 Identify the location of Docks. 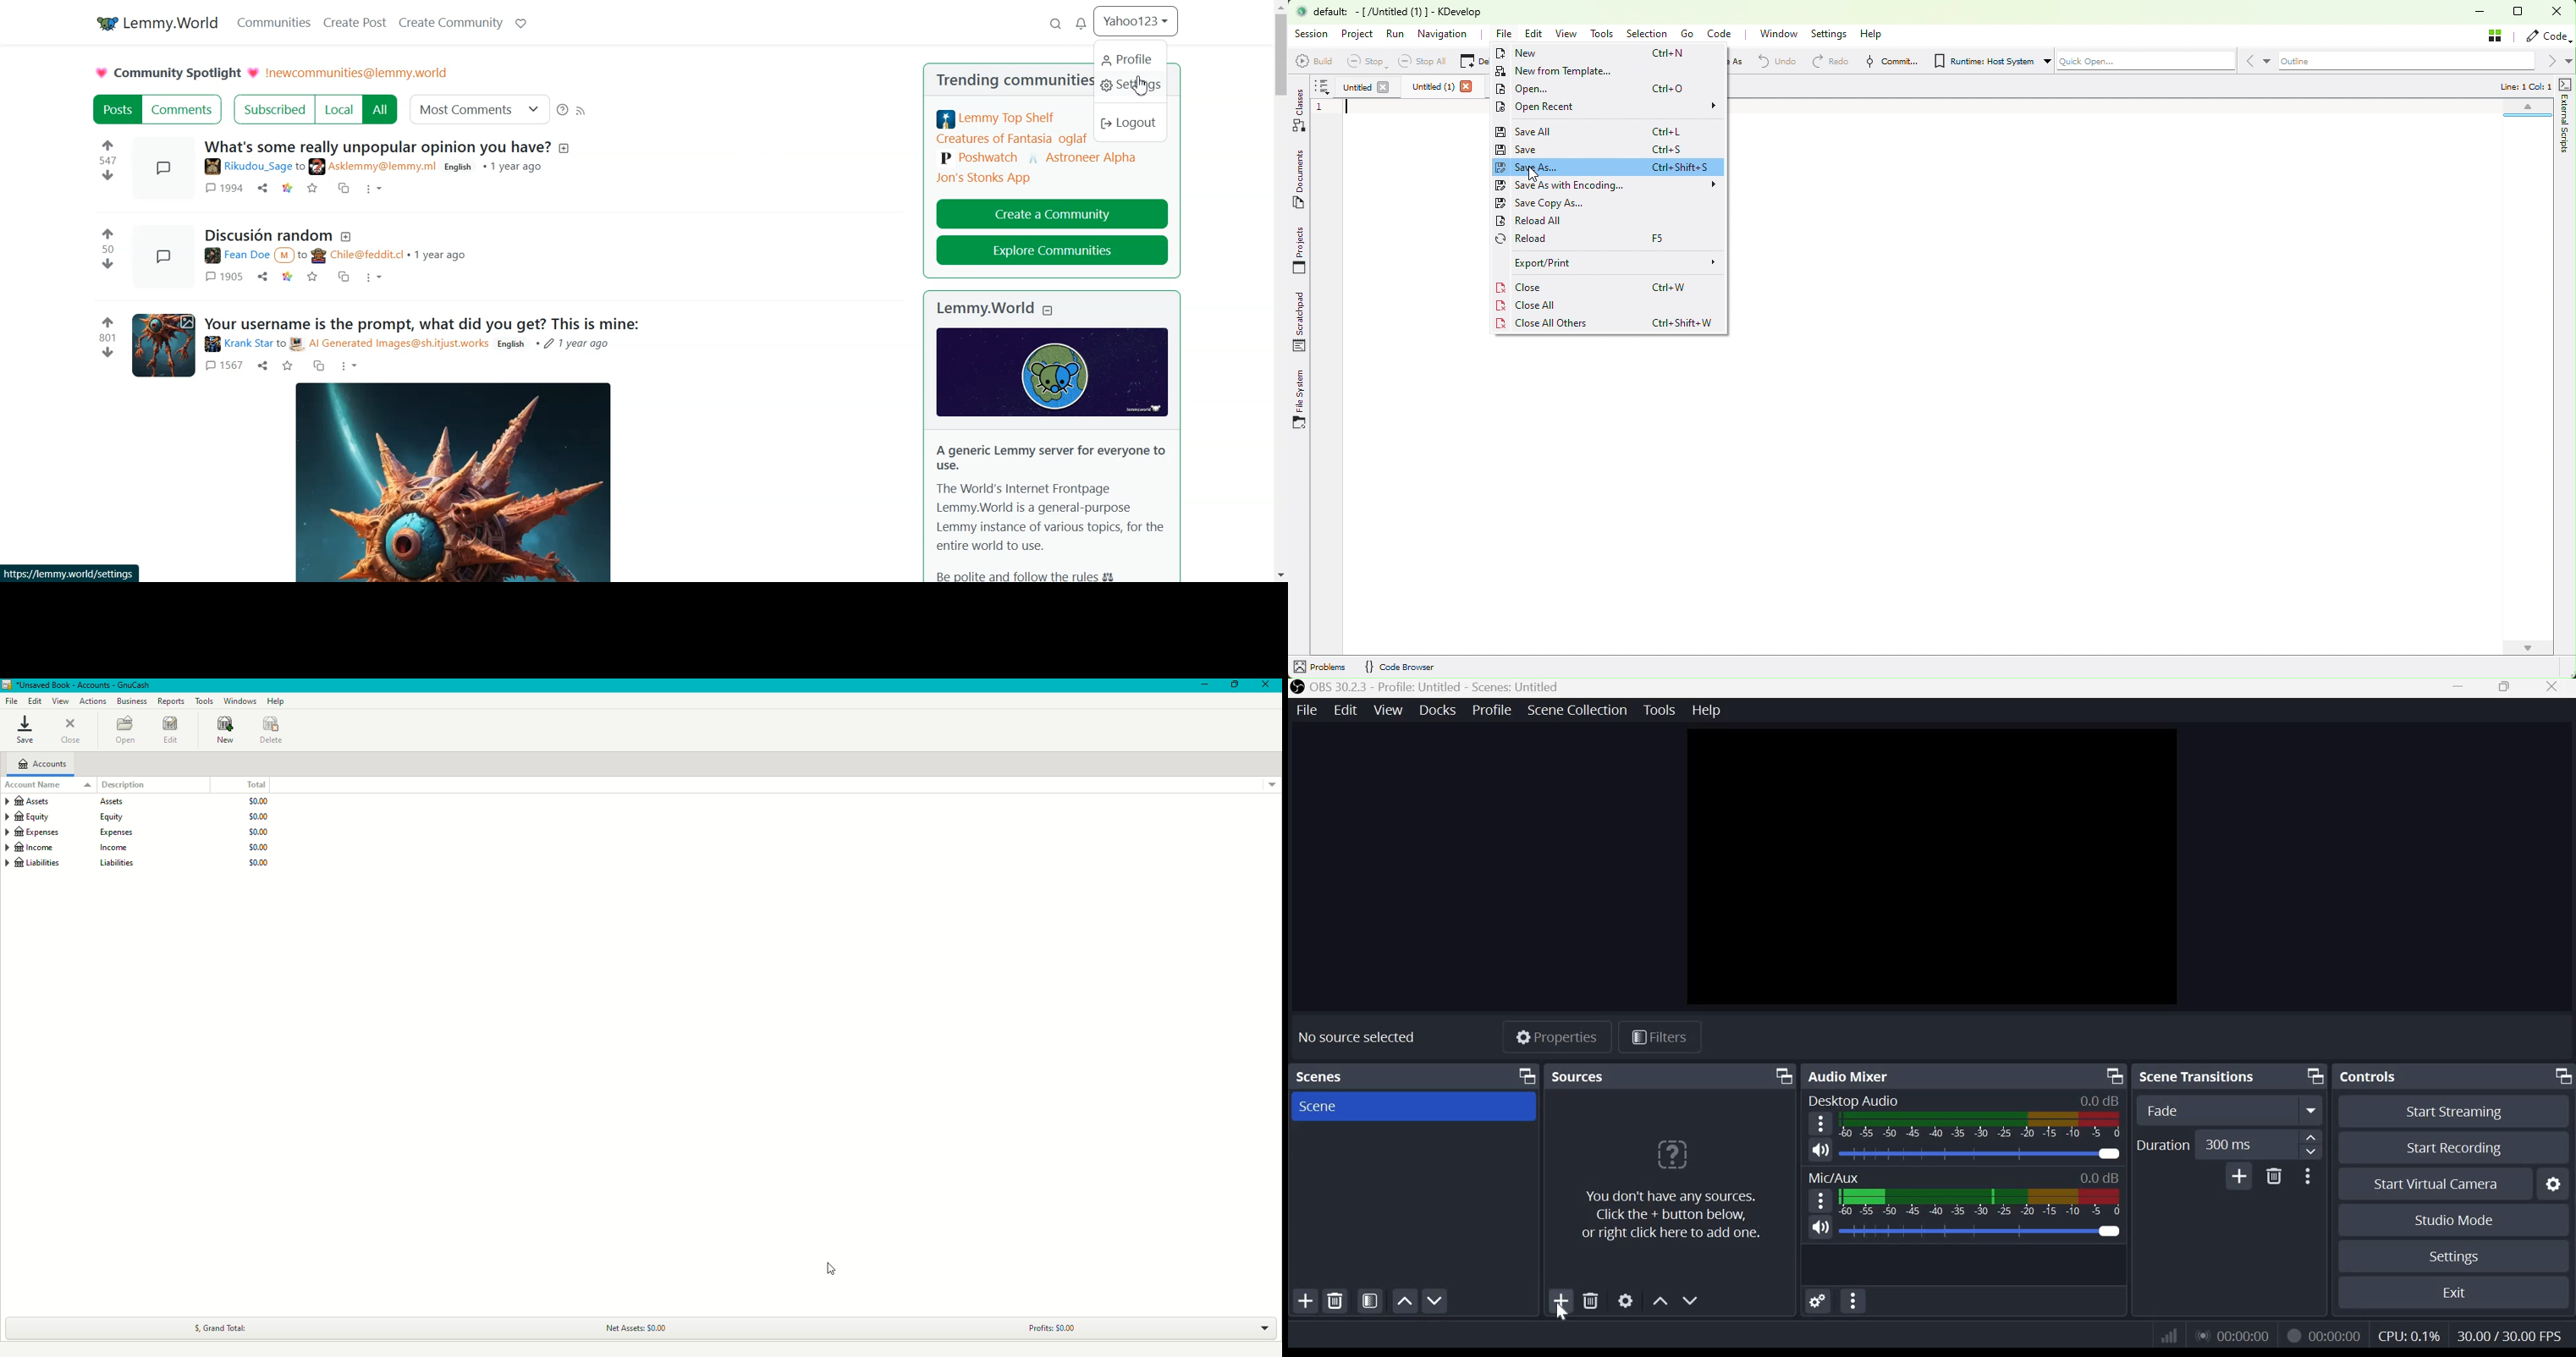
(1438, 710).